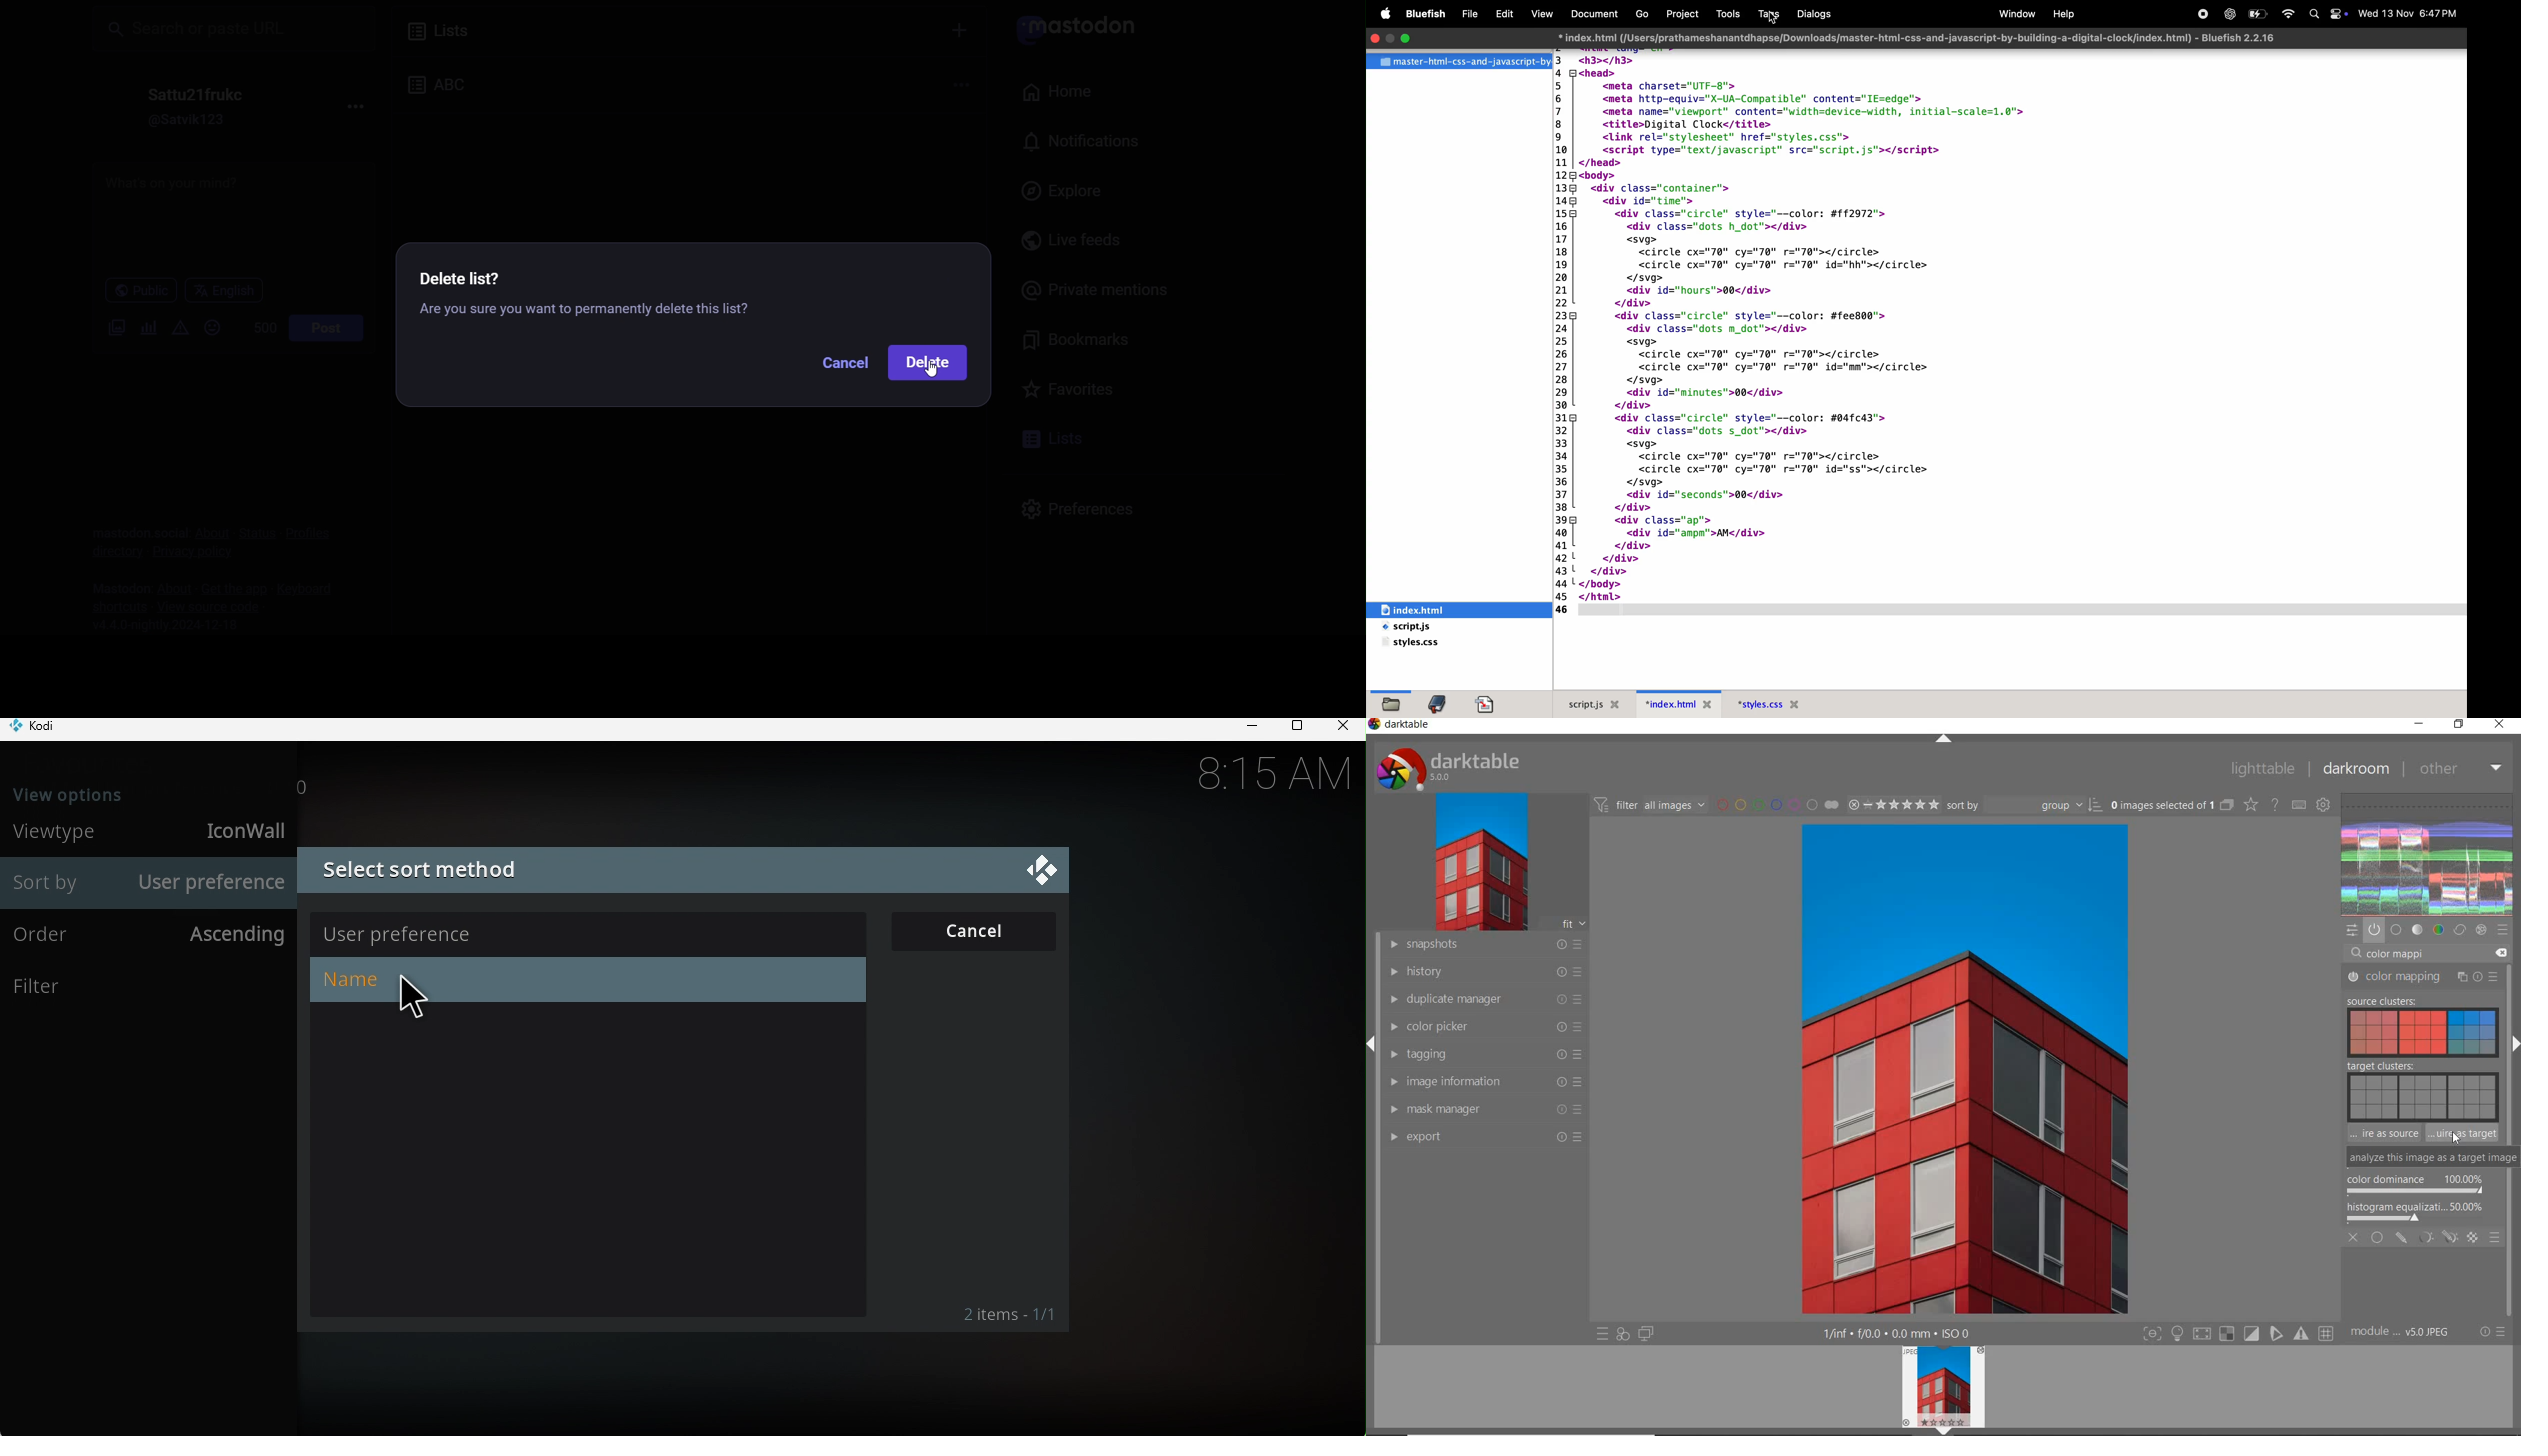  I want to click on Cancel, so click(975, 928).